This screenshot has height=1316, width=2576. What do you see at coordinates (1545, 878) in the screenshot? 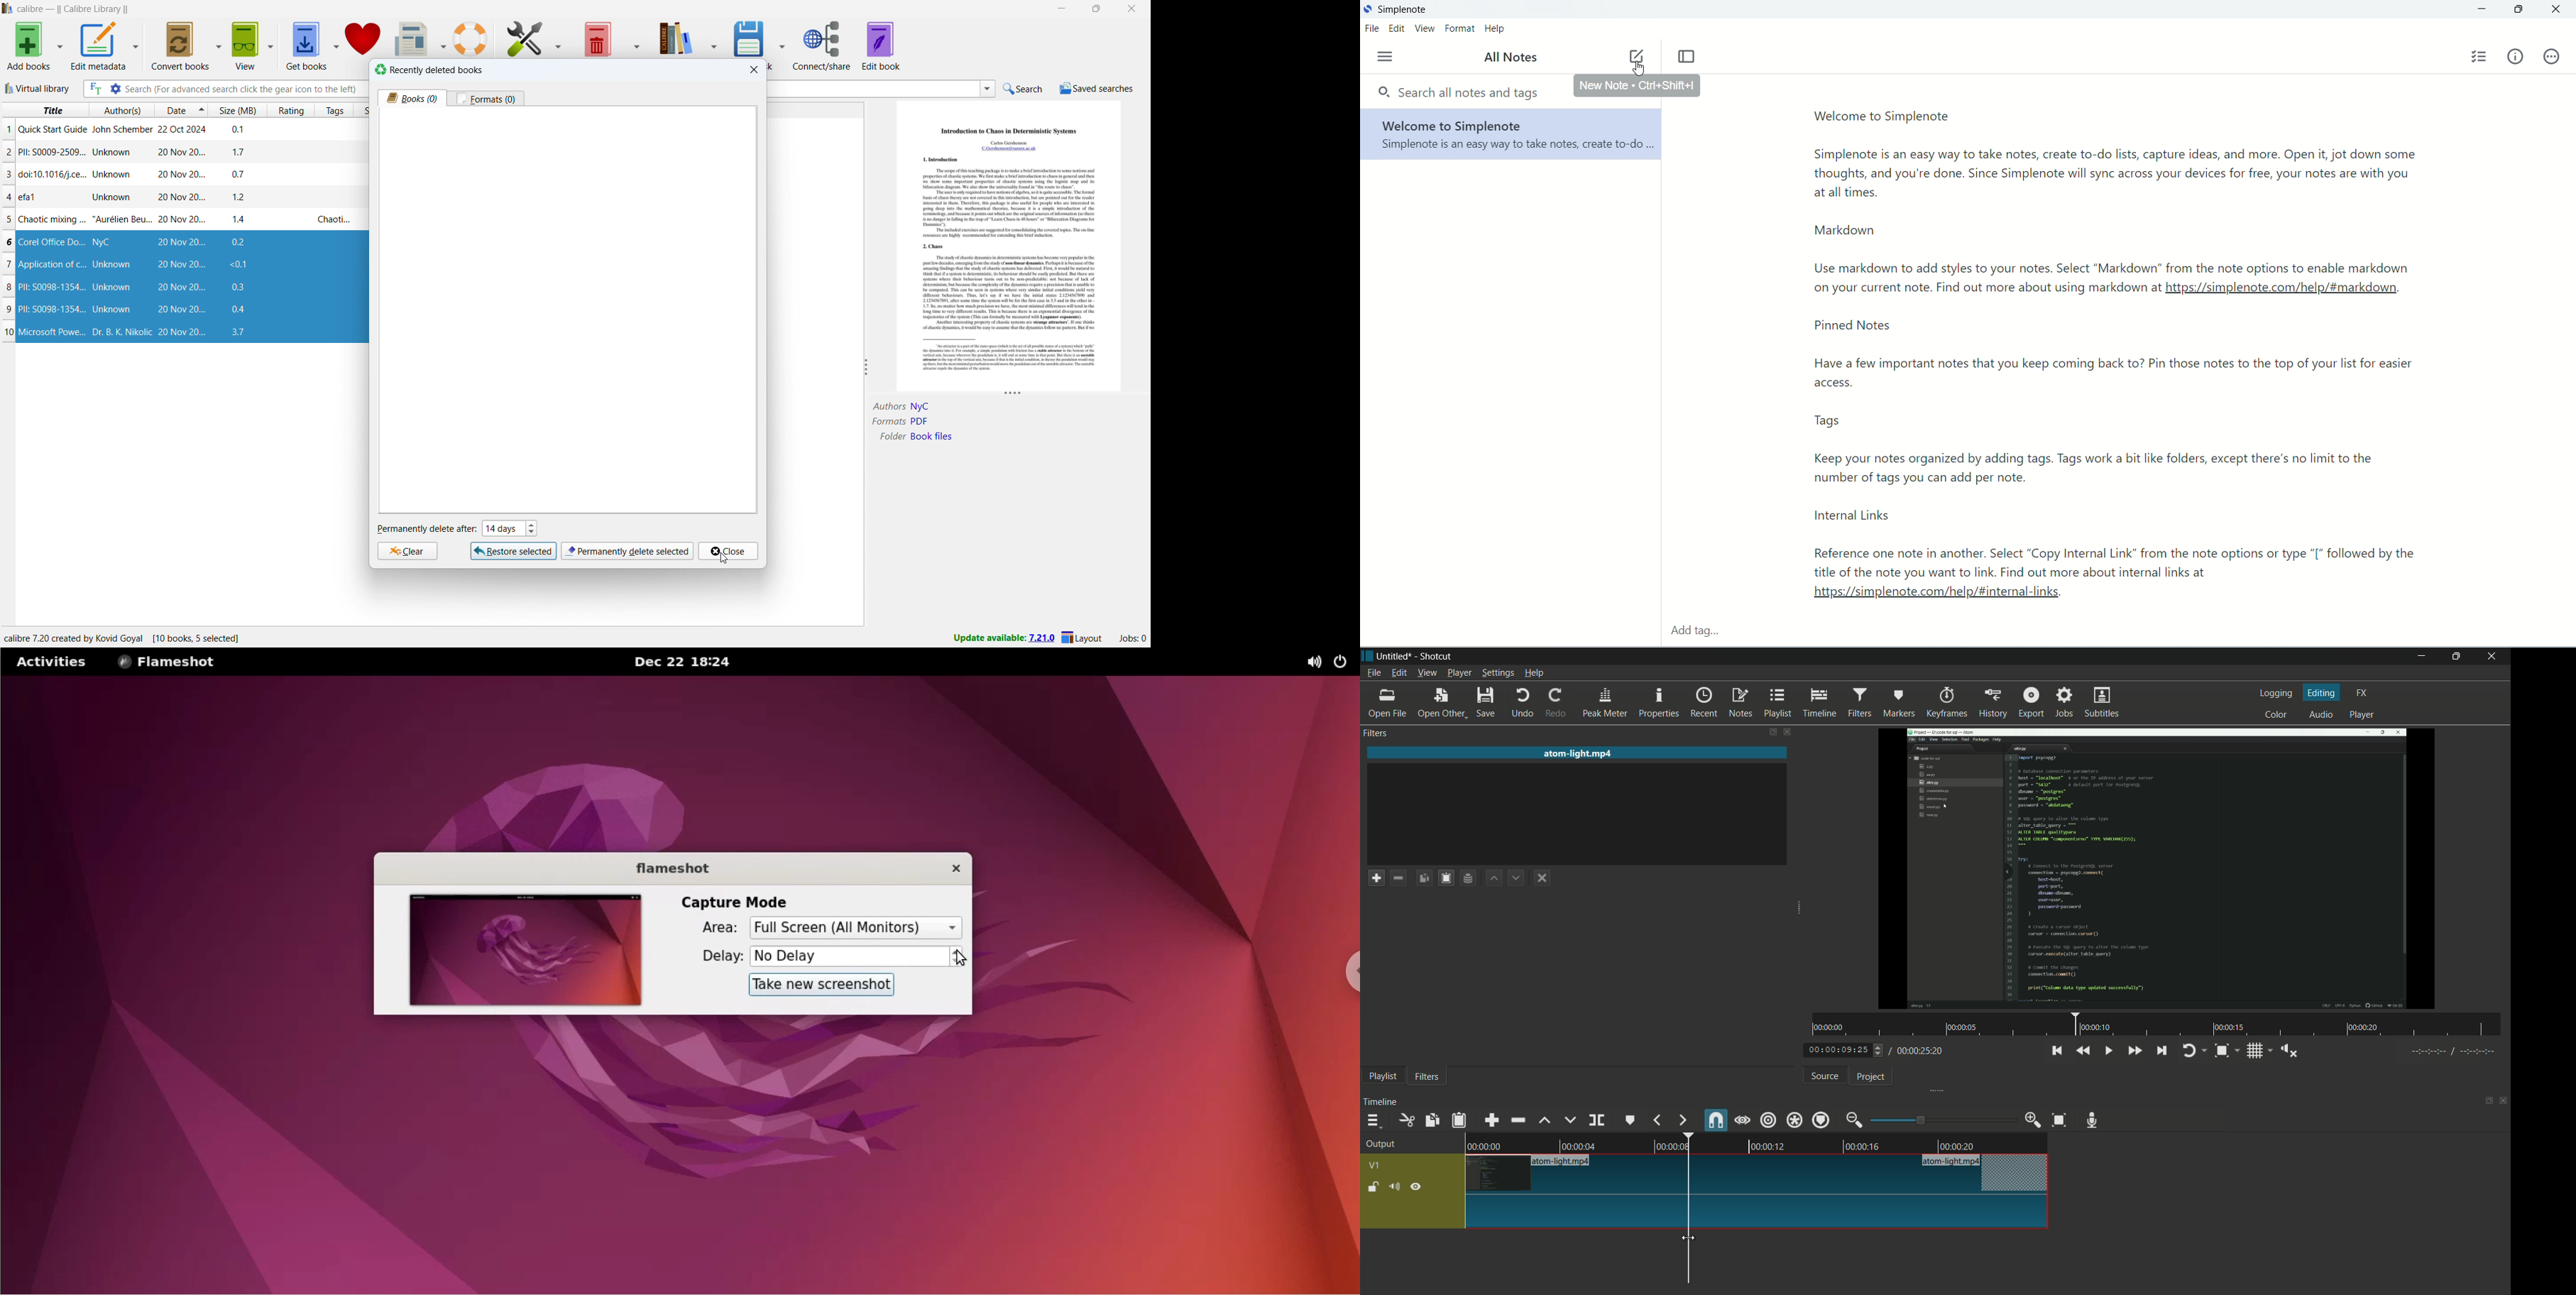
I see `deselect the filter` at bounding box center [1545, 878].